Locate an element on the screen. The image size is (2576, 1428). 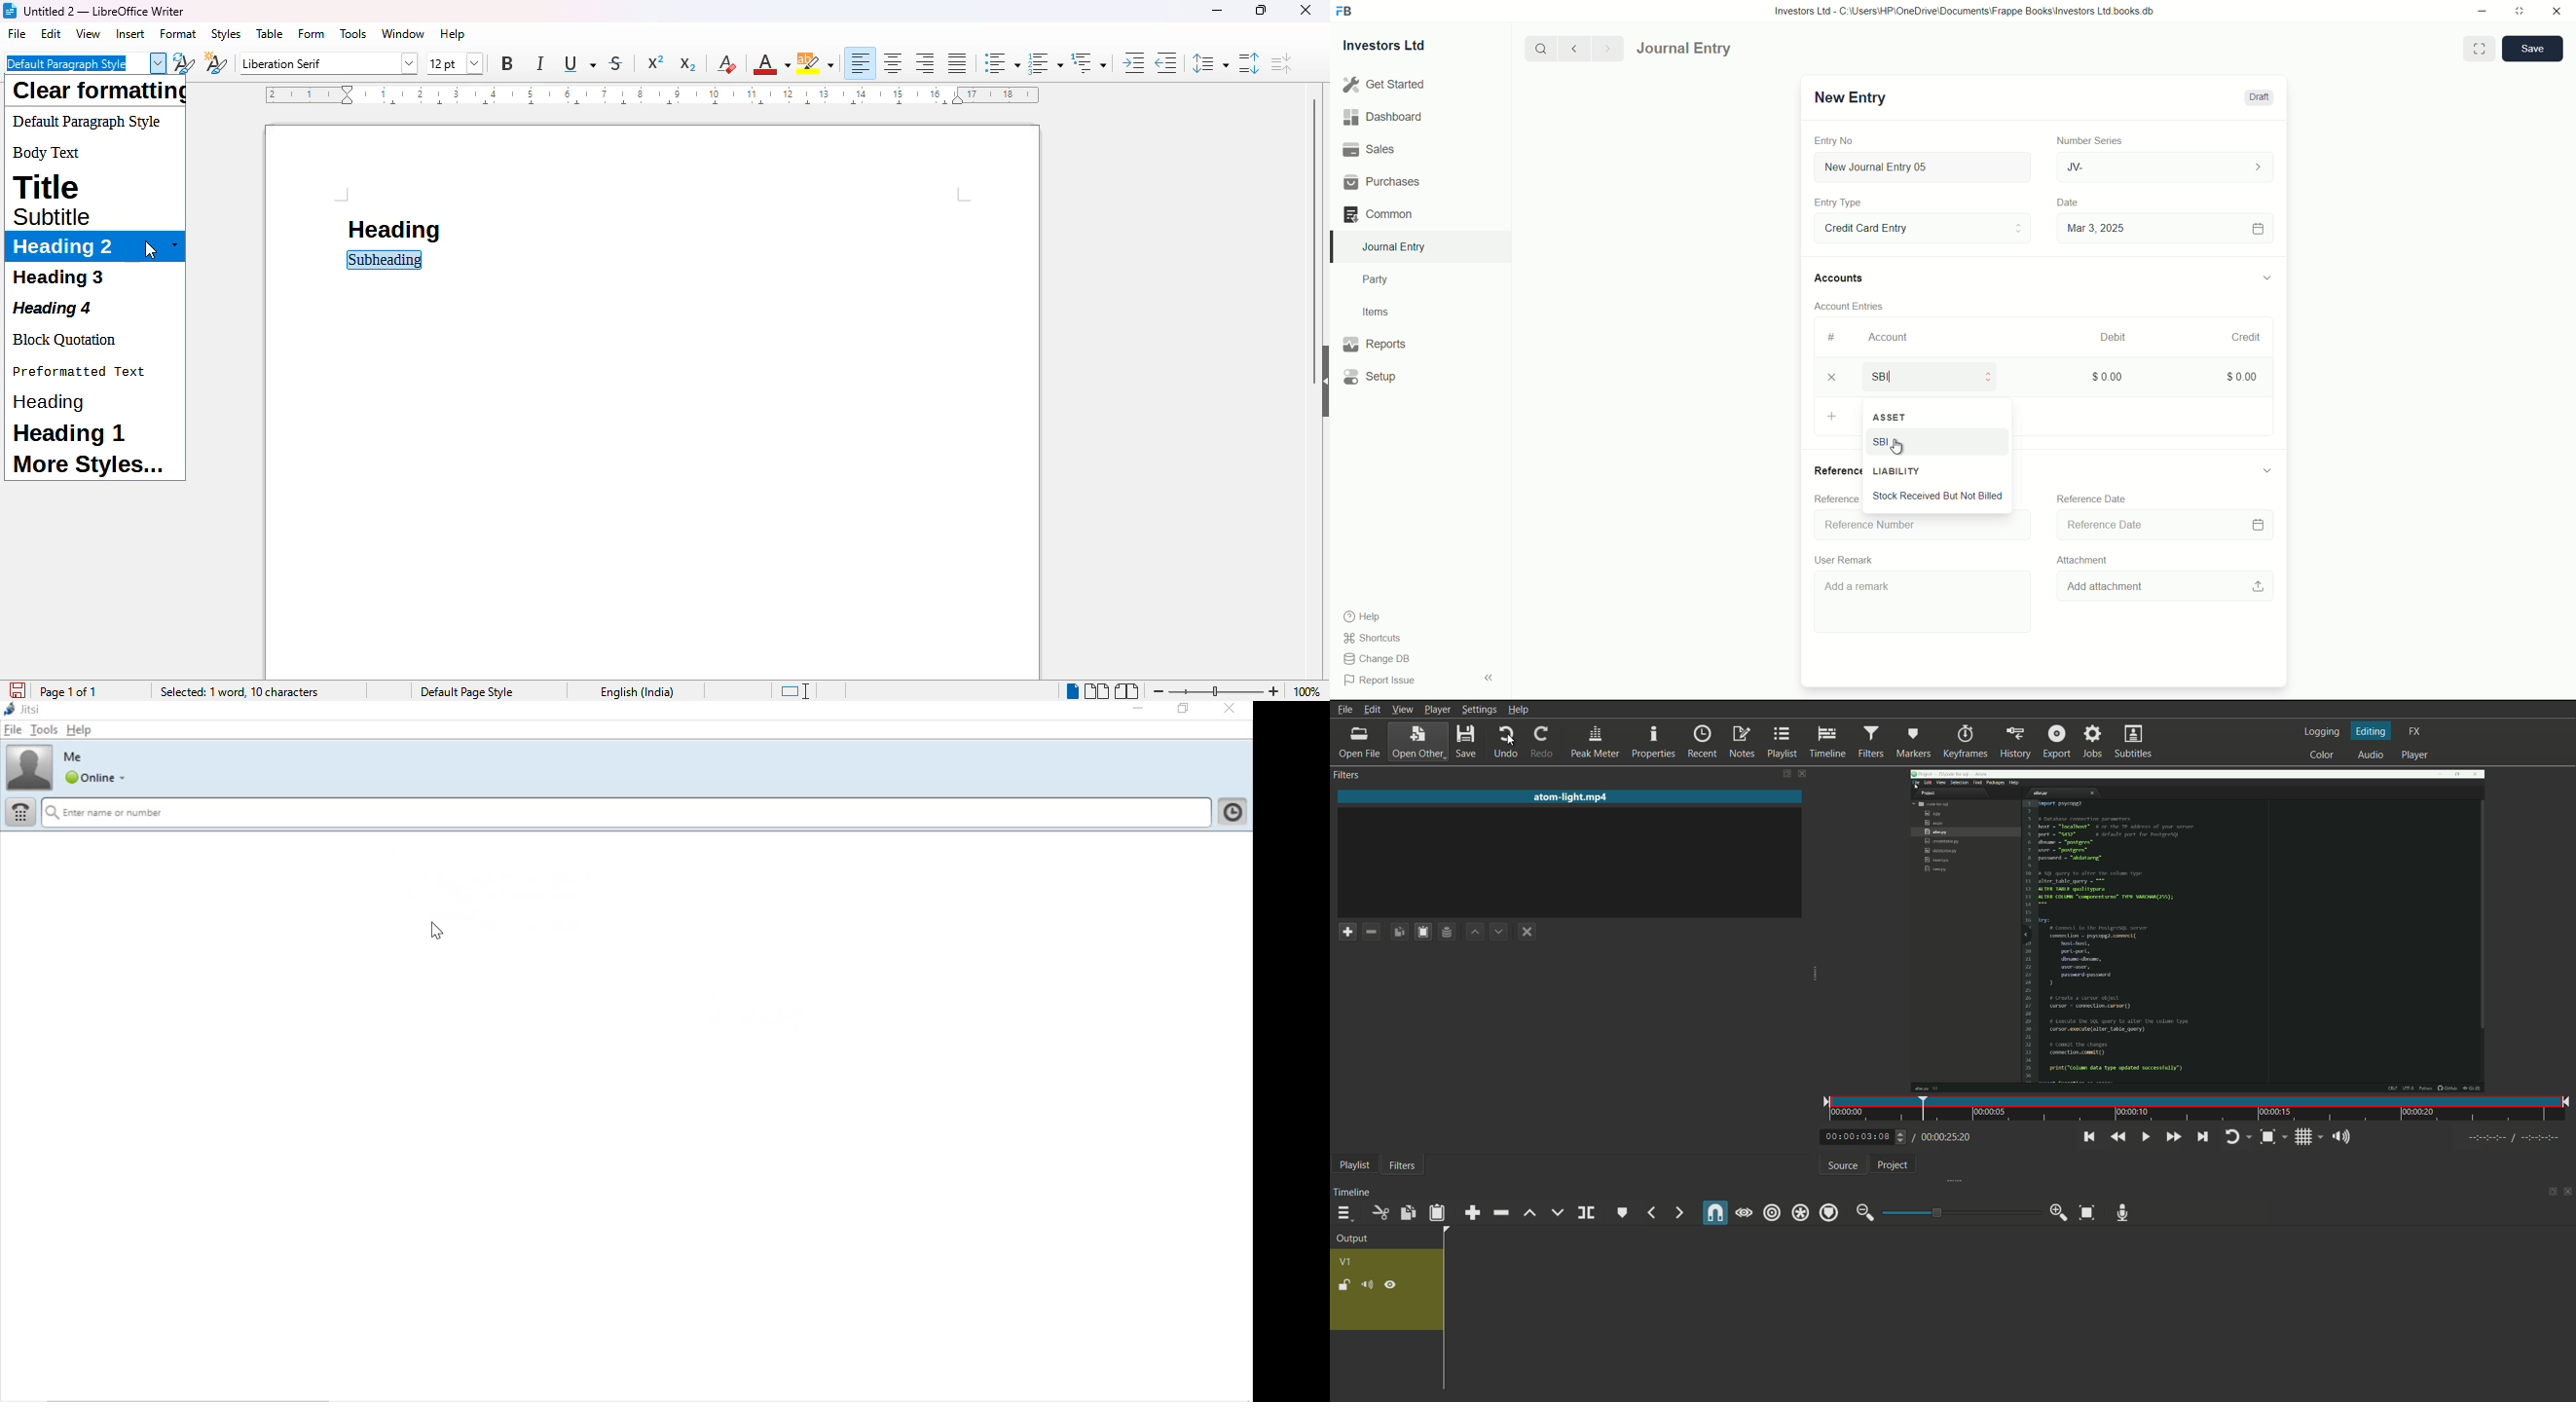
strikethrough is located at coordinates (616, 64).